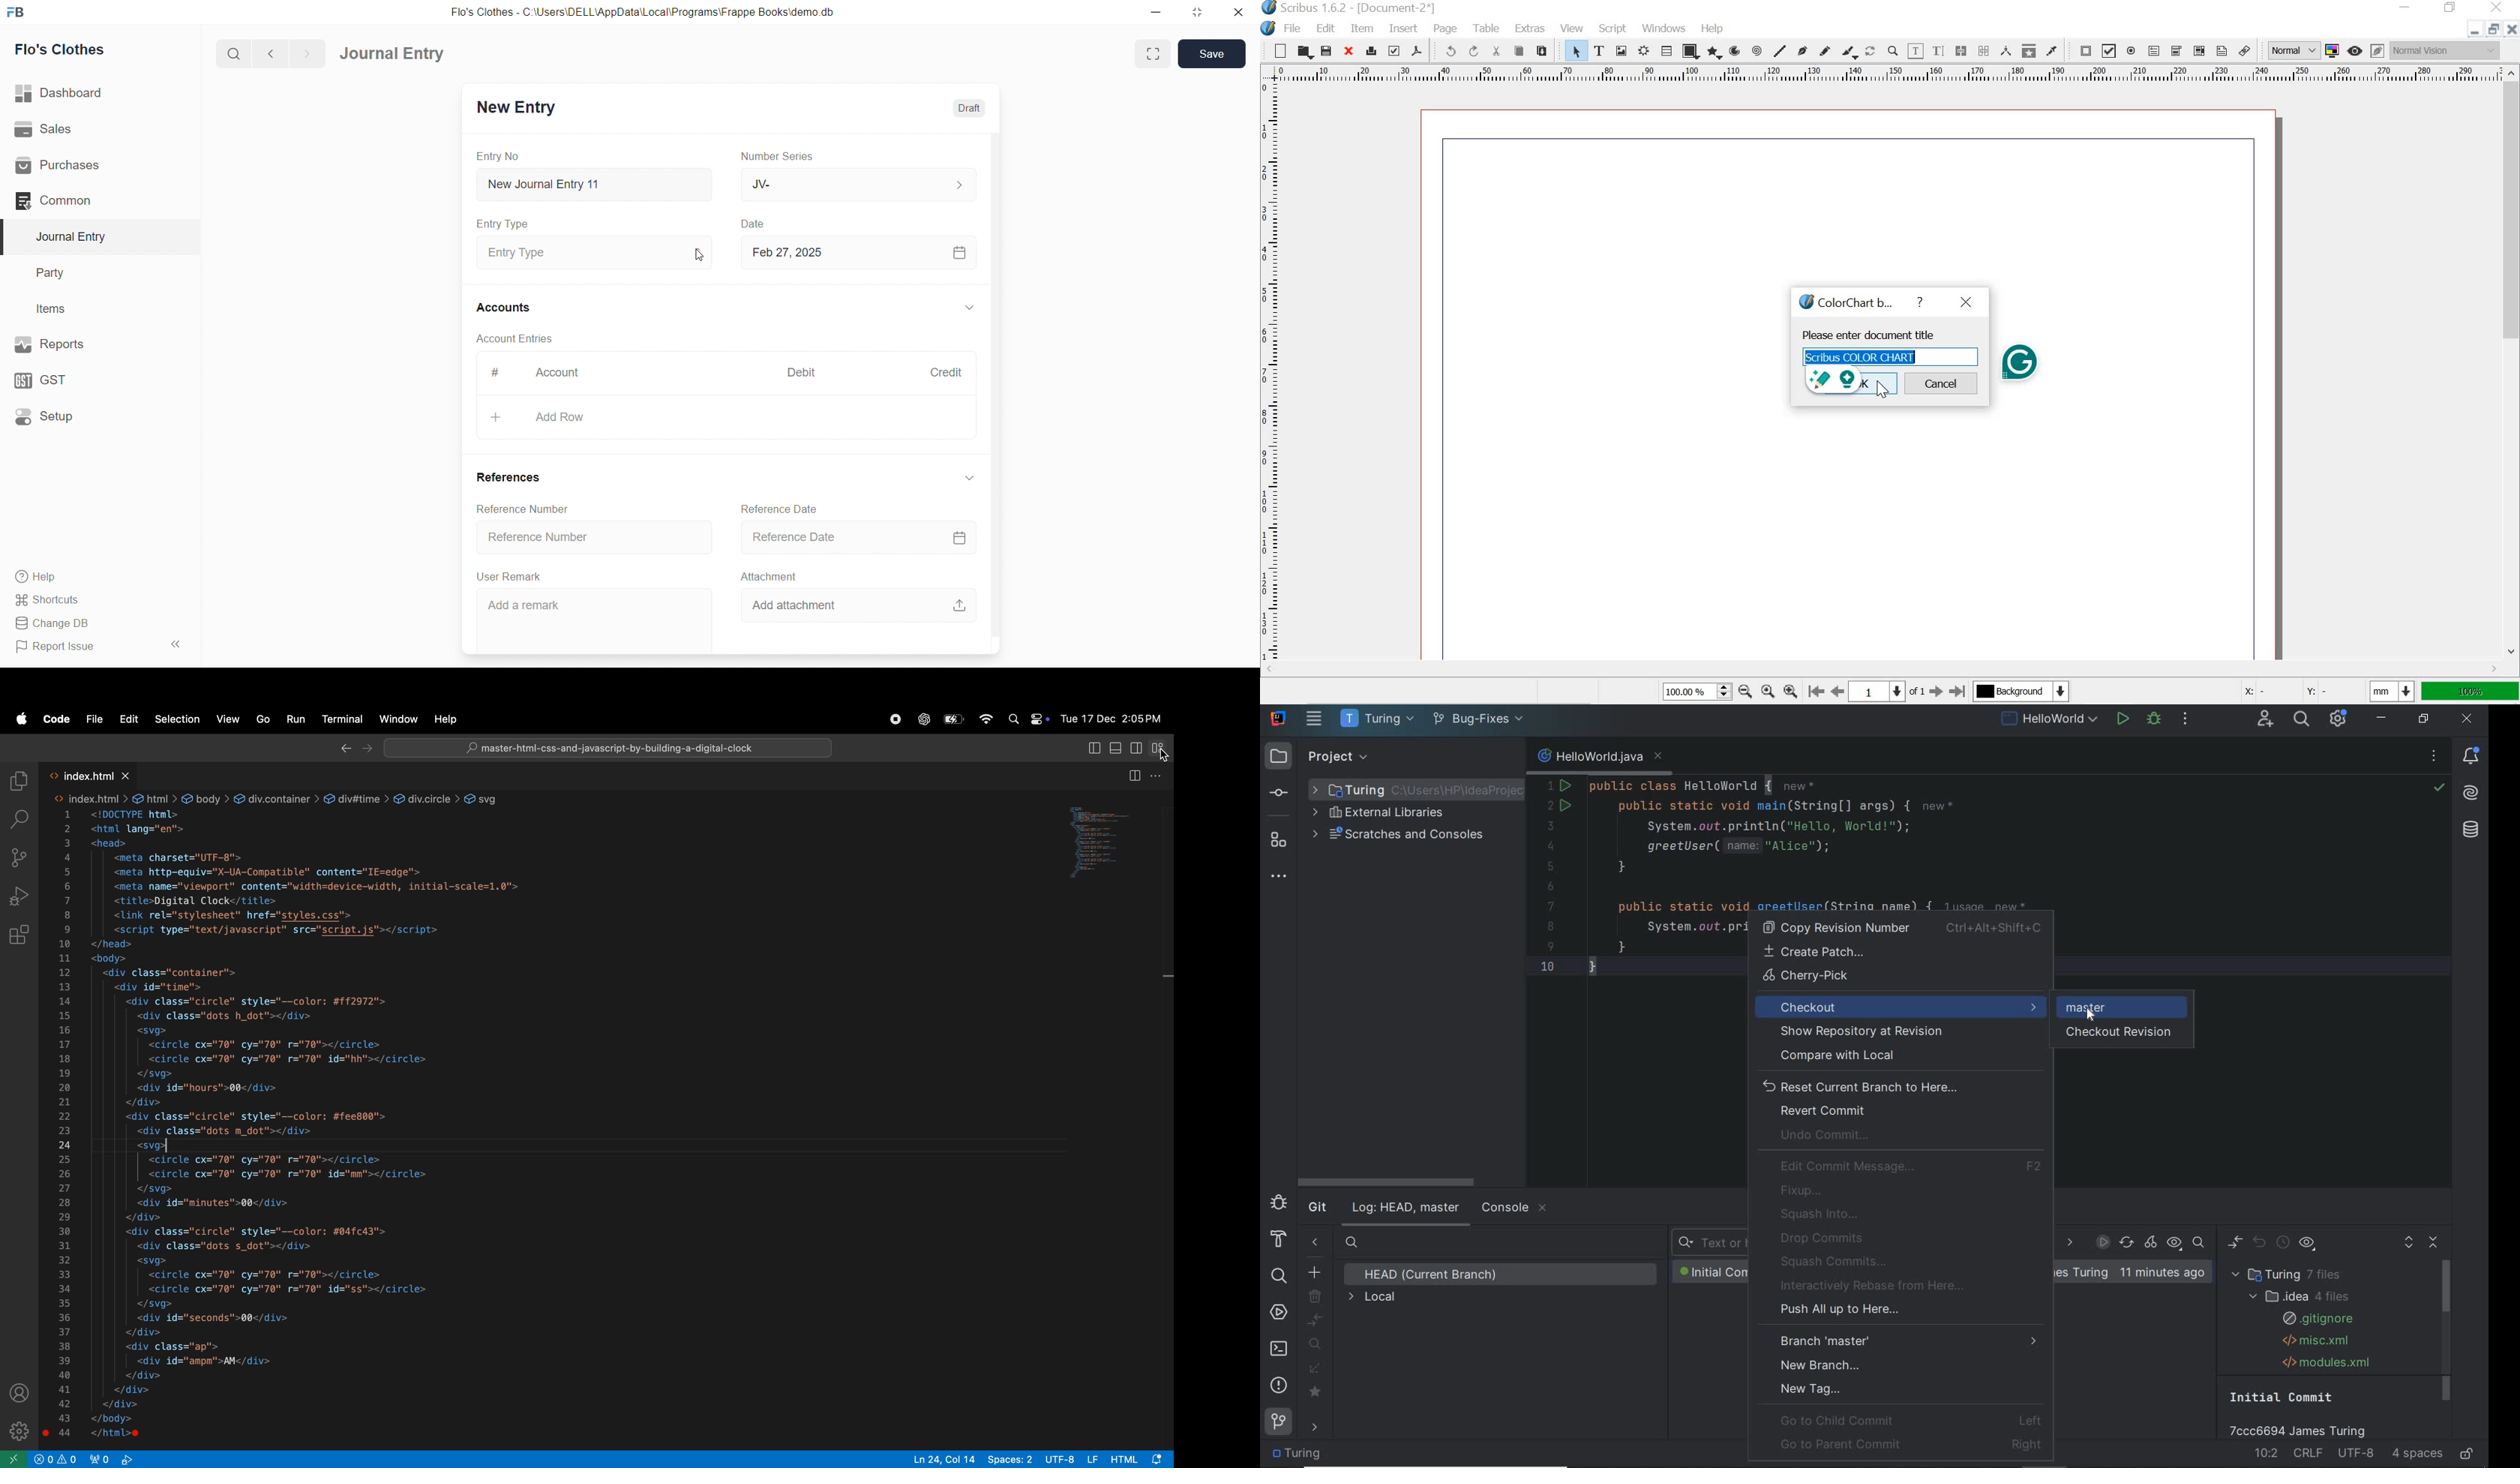 The width and height of the screenshot is (2520, 1484). What do you see at coordinates (593, 622) in the screenshot?
I see `Add a remark` at bounding box center [593, 622].